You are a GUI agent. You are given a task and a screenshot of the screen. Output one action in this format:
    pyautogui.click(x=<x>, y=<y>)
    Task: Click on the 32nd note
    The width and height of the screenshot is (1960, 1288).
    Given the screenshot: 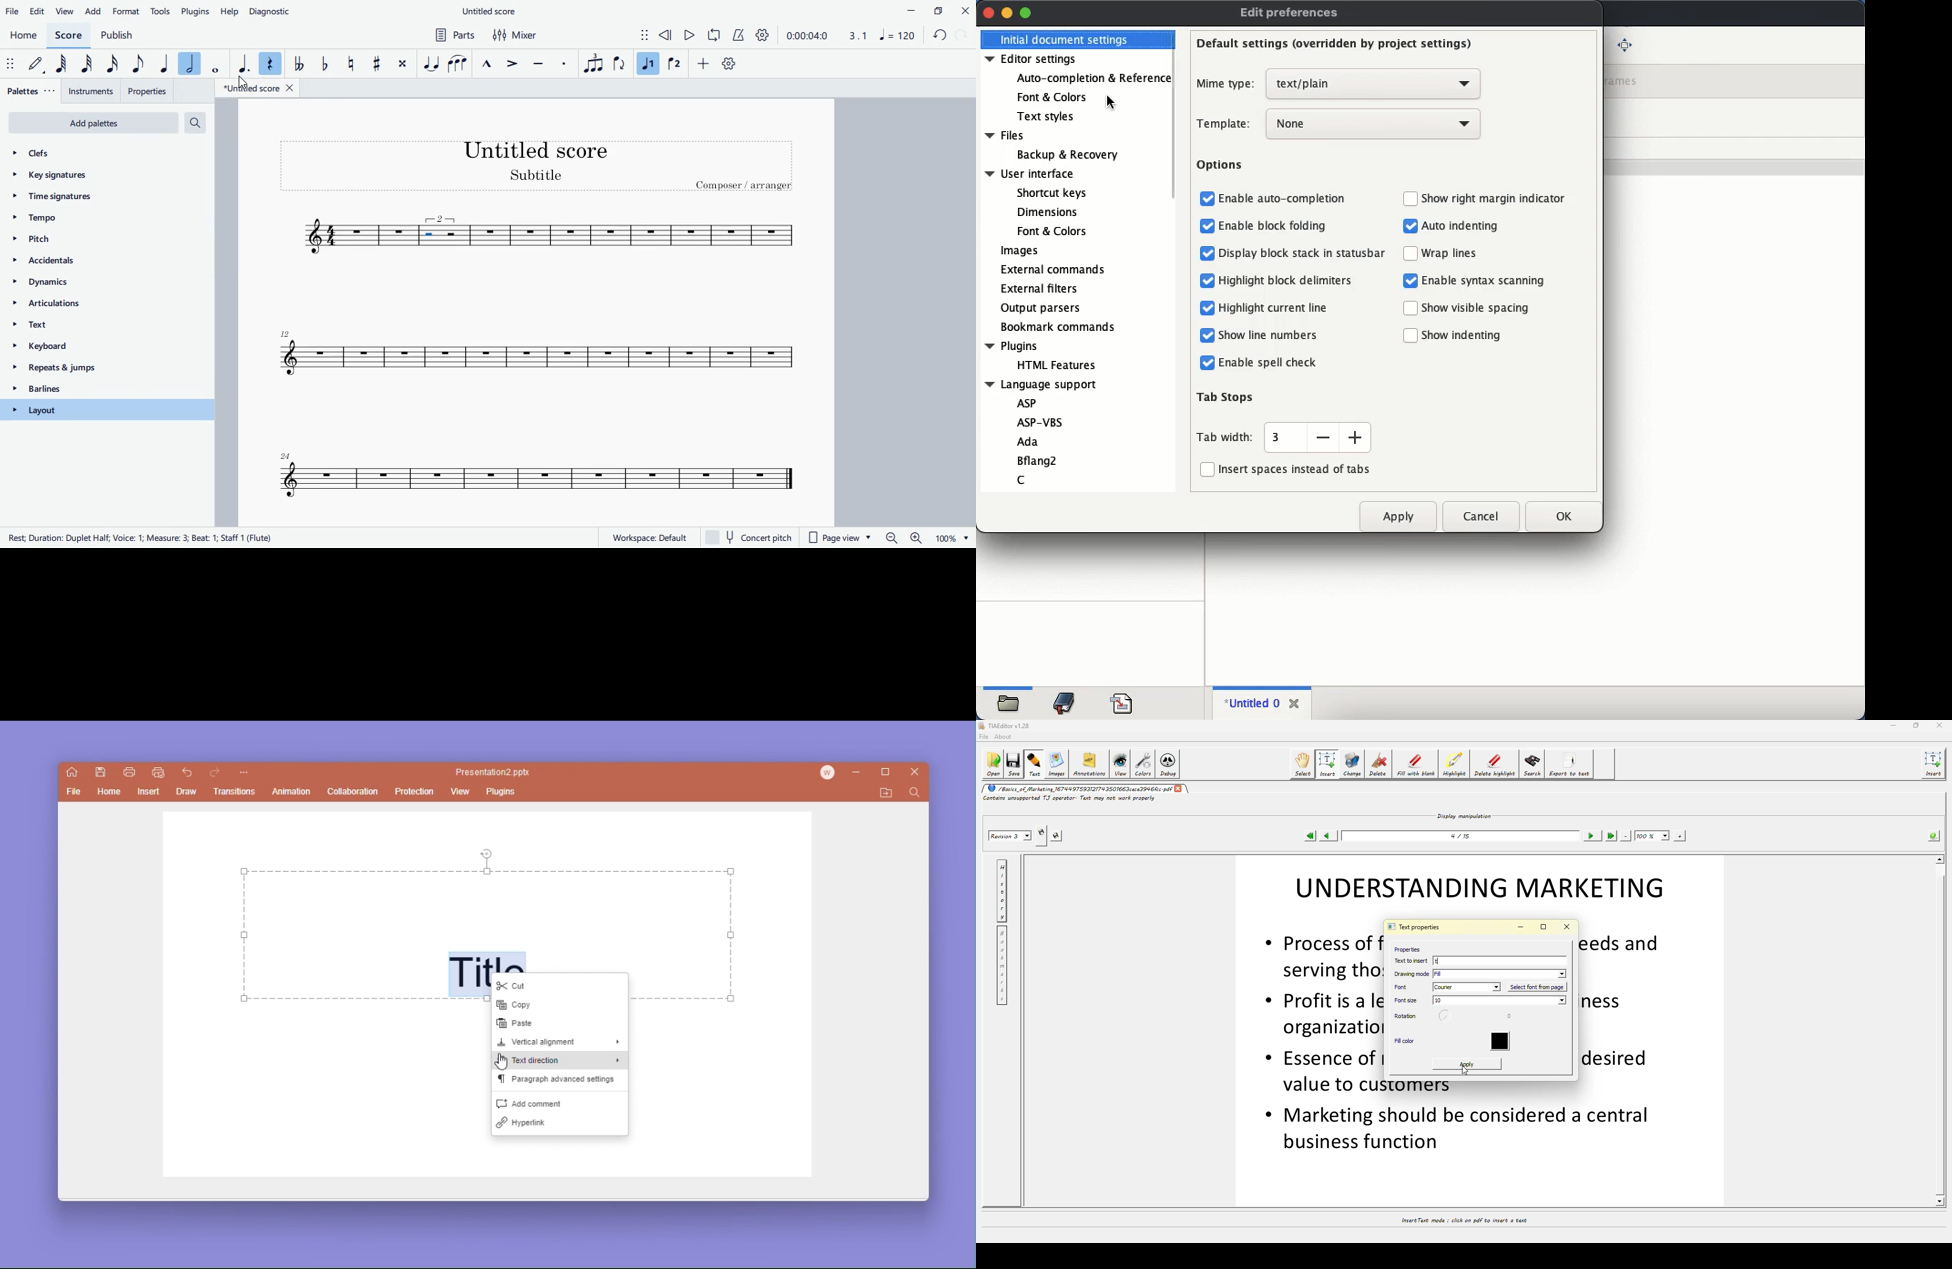 What is the action you would take?
    pyautogui.click(x=91, y=64)
    